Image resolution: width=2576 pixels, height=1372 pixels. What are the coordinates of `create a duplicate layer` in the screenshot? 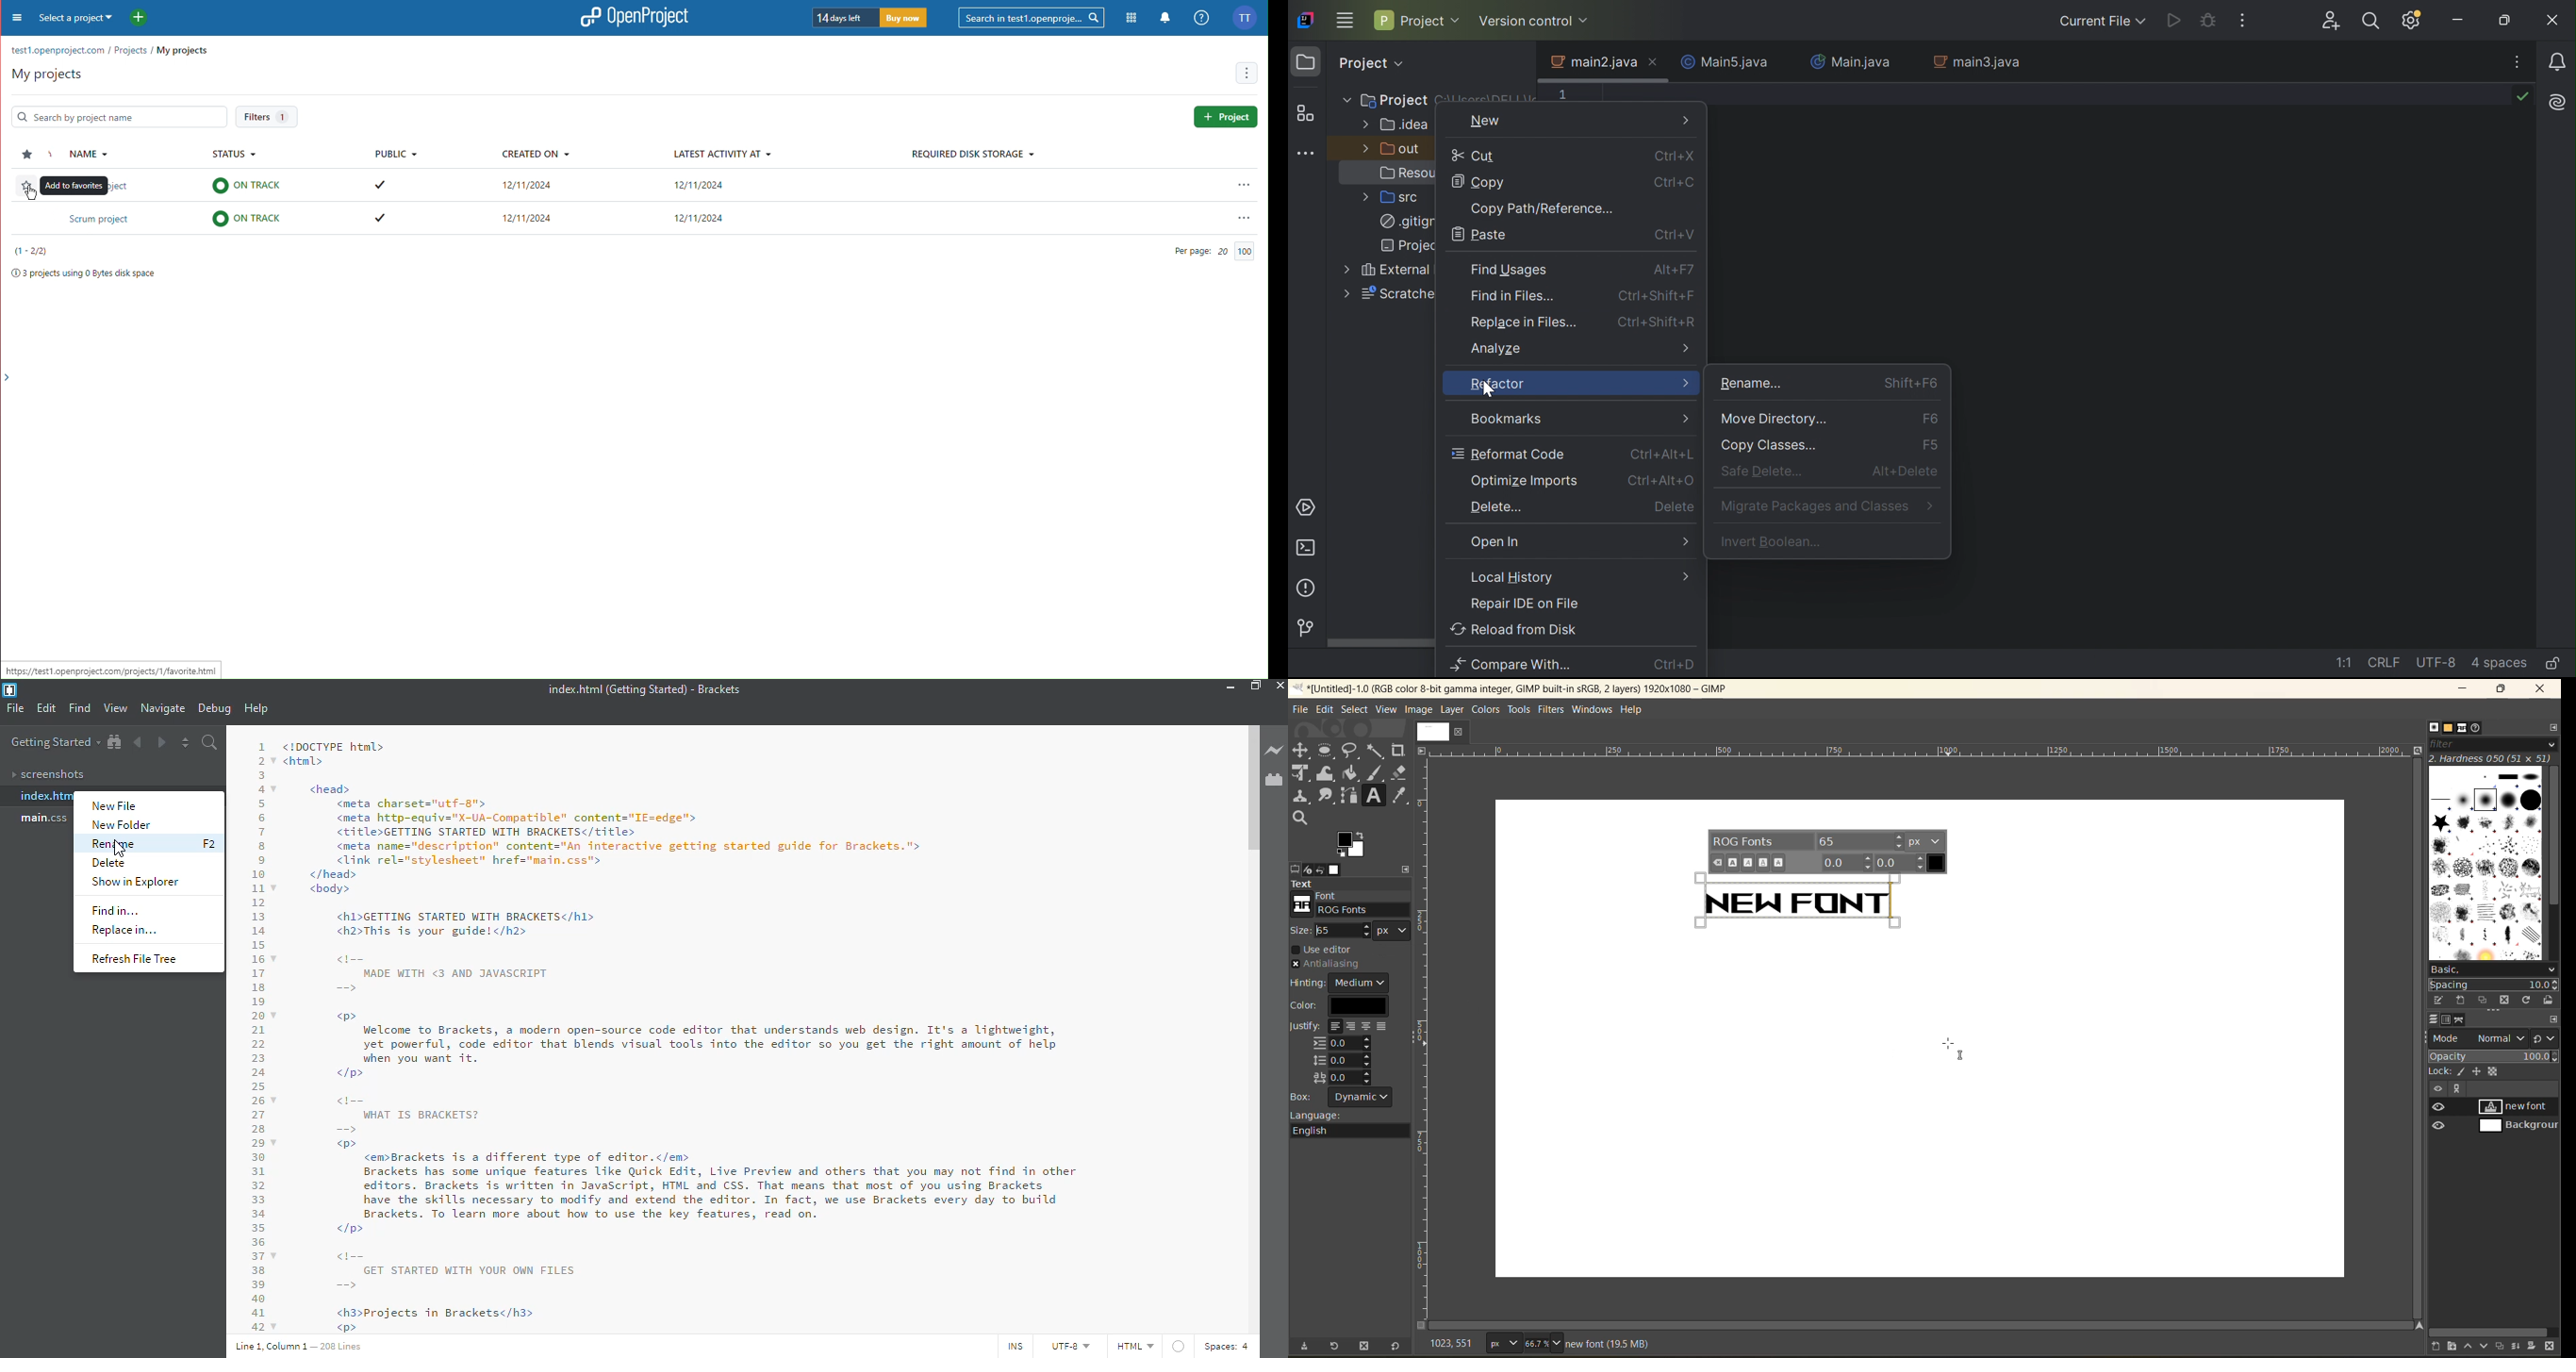 It's located at (2504, 1345).